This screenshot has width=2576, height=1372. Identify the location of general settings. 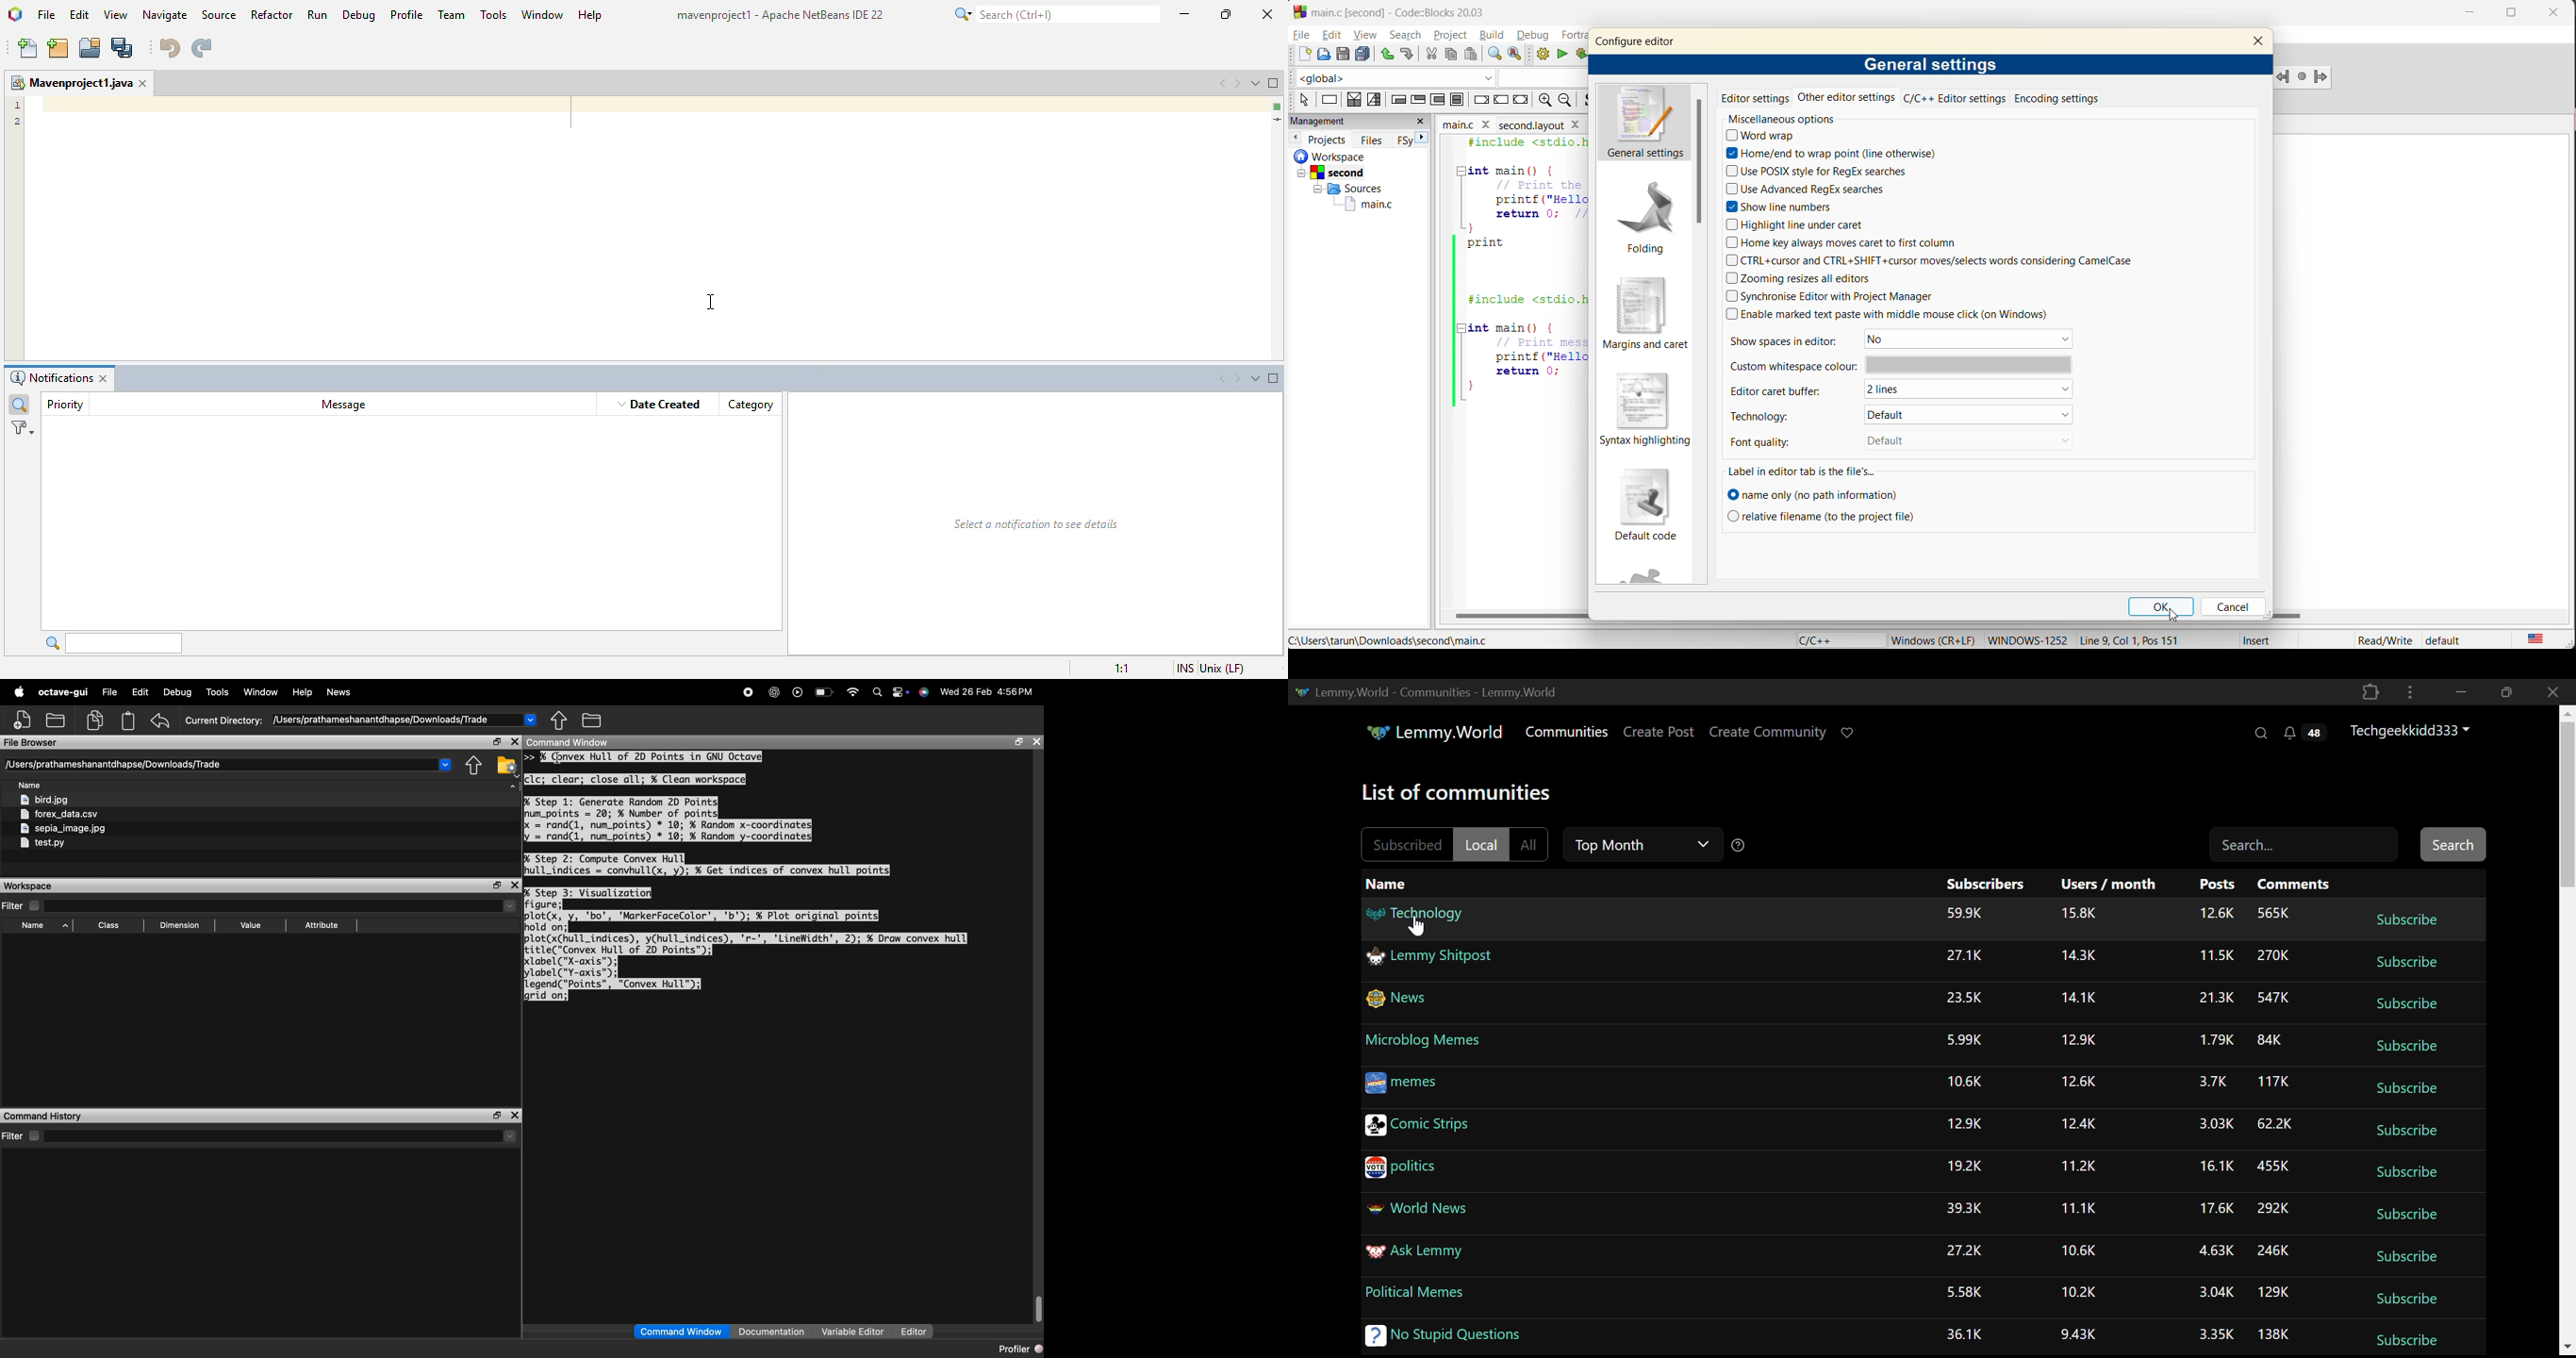
(1928, 66).